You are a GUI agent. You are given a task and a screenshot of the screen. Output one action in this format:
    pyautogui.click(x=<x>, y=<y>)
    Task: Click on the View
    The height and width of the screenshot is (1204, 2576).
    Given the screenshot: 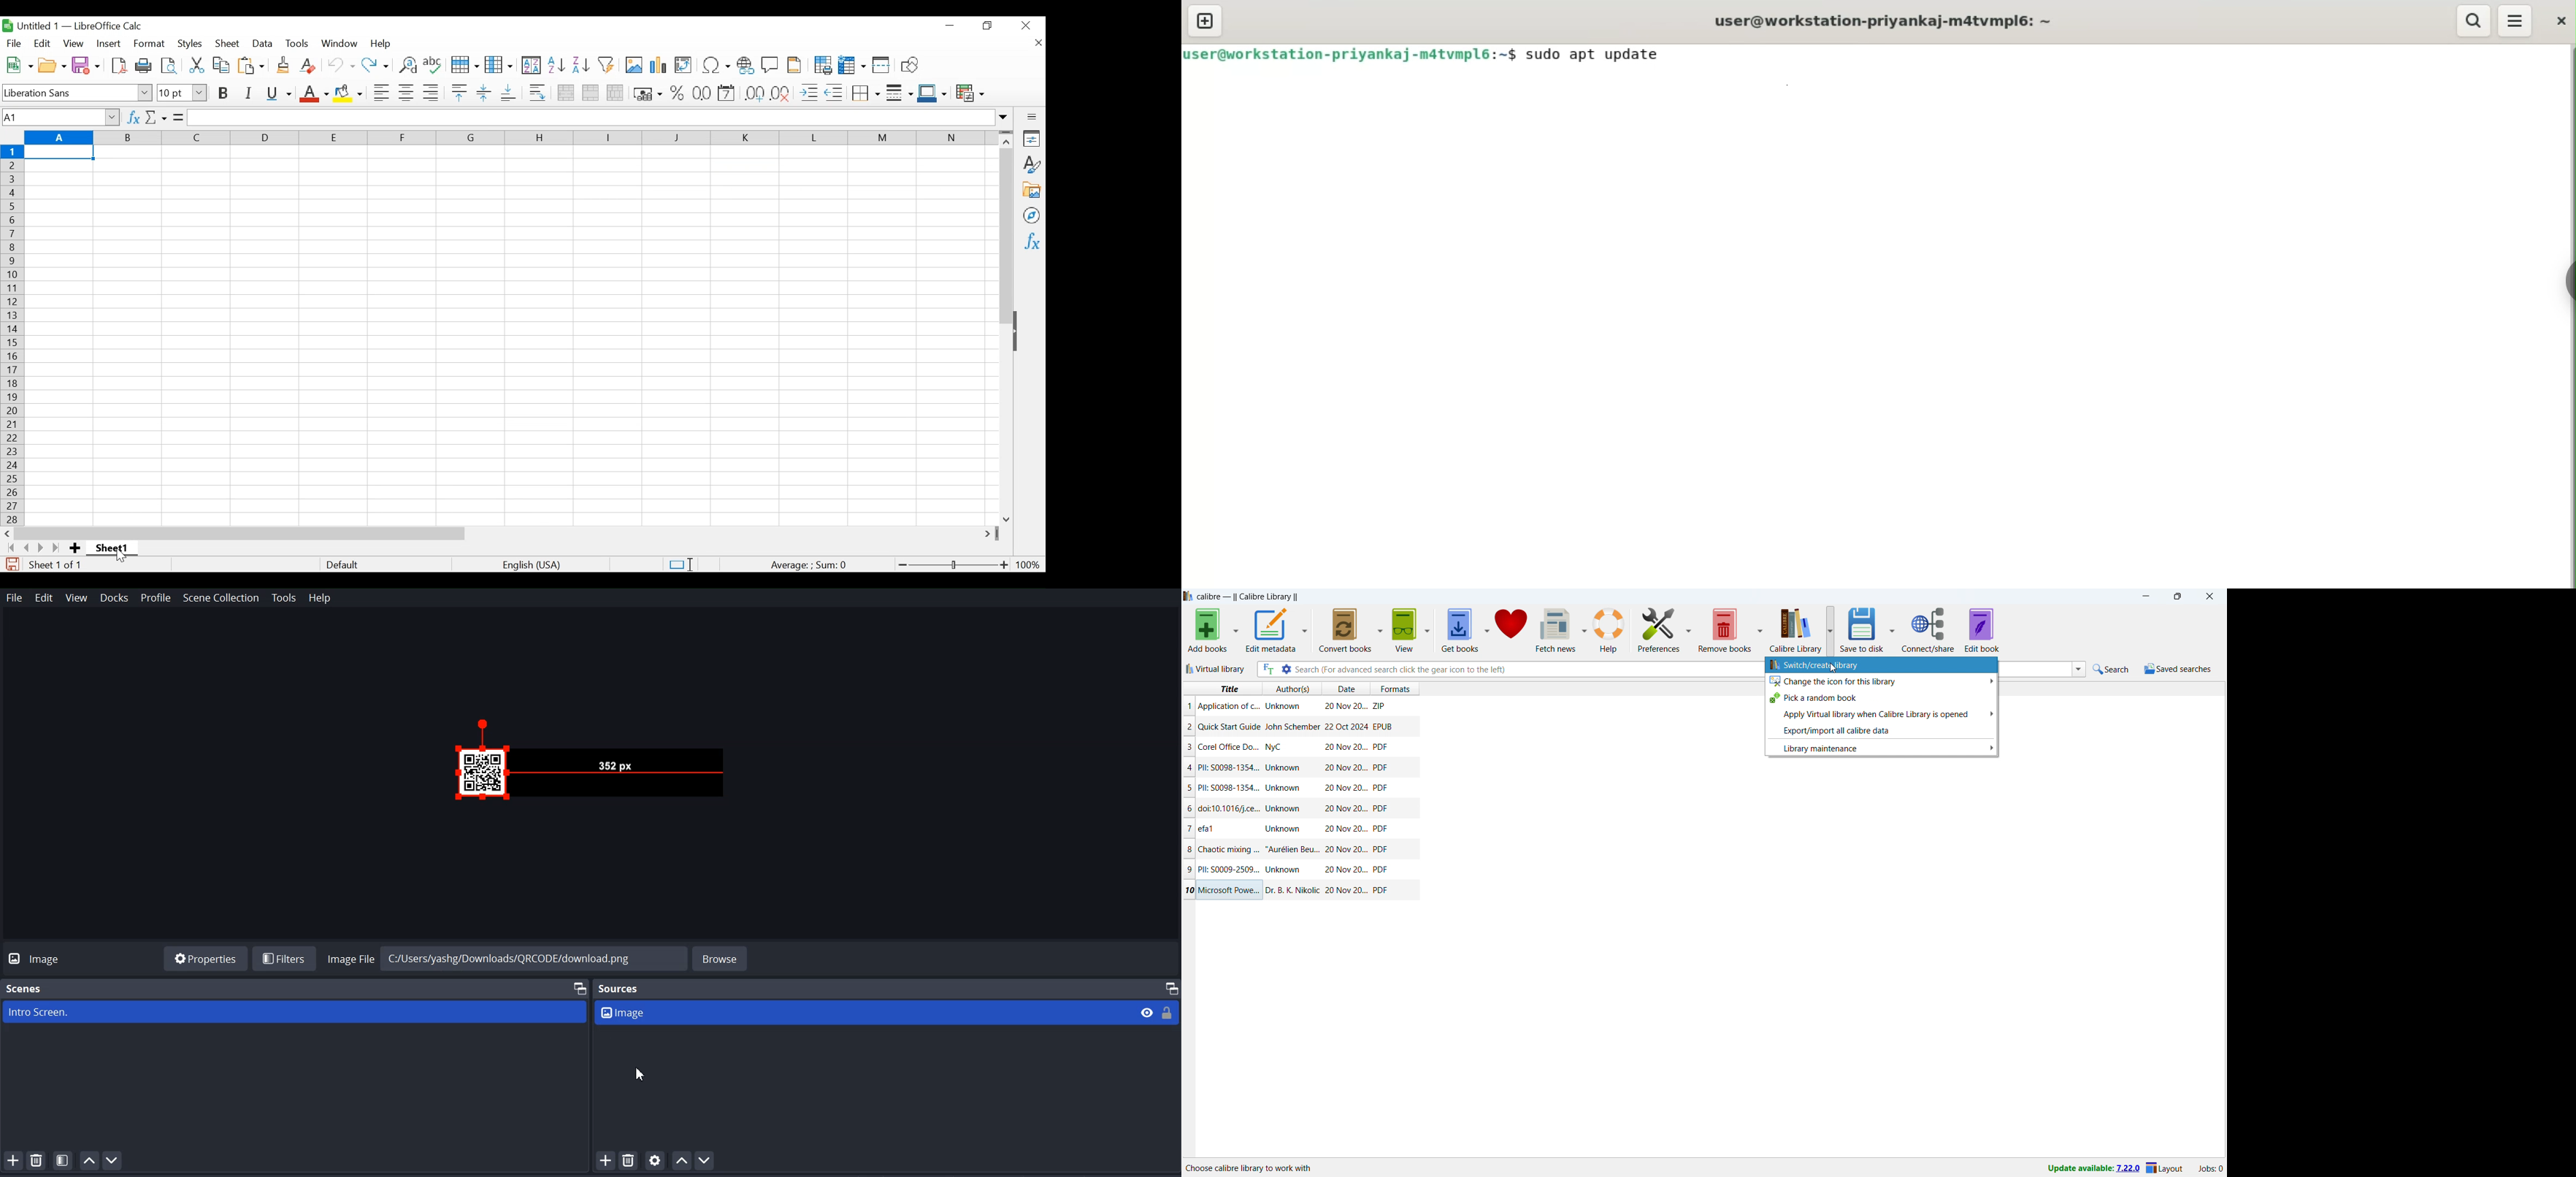 What is the action you would take?
    pyautogui.click(x=74, y=43)
    